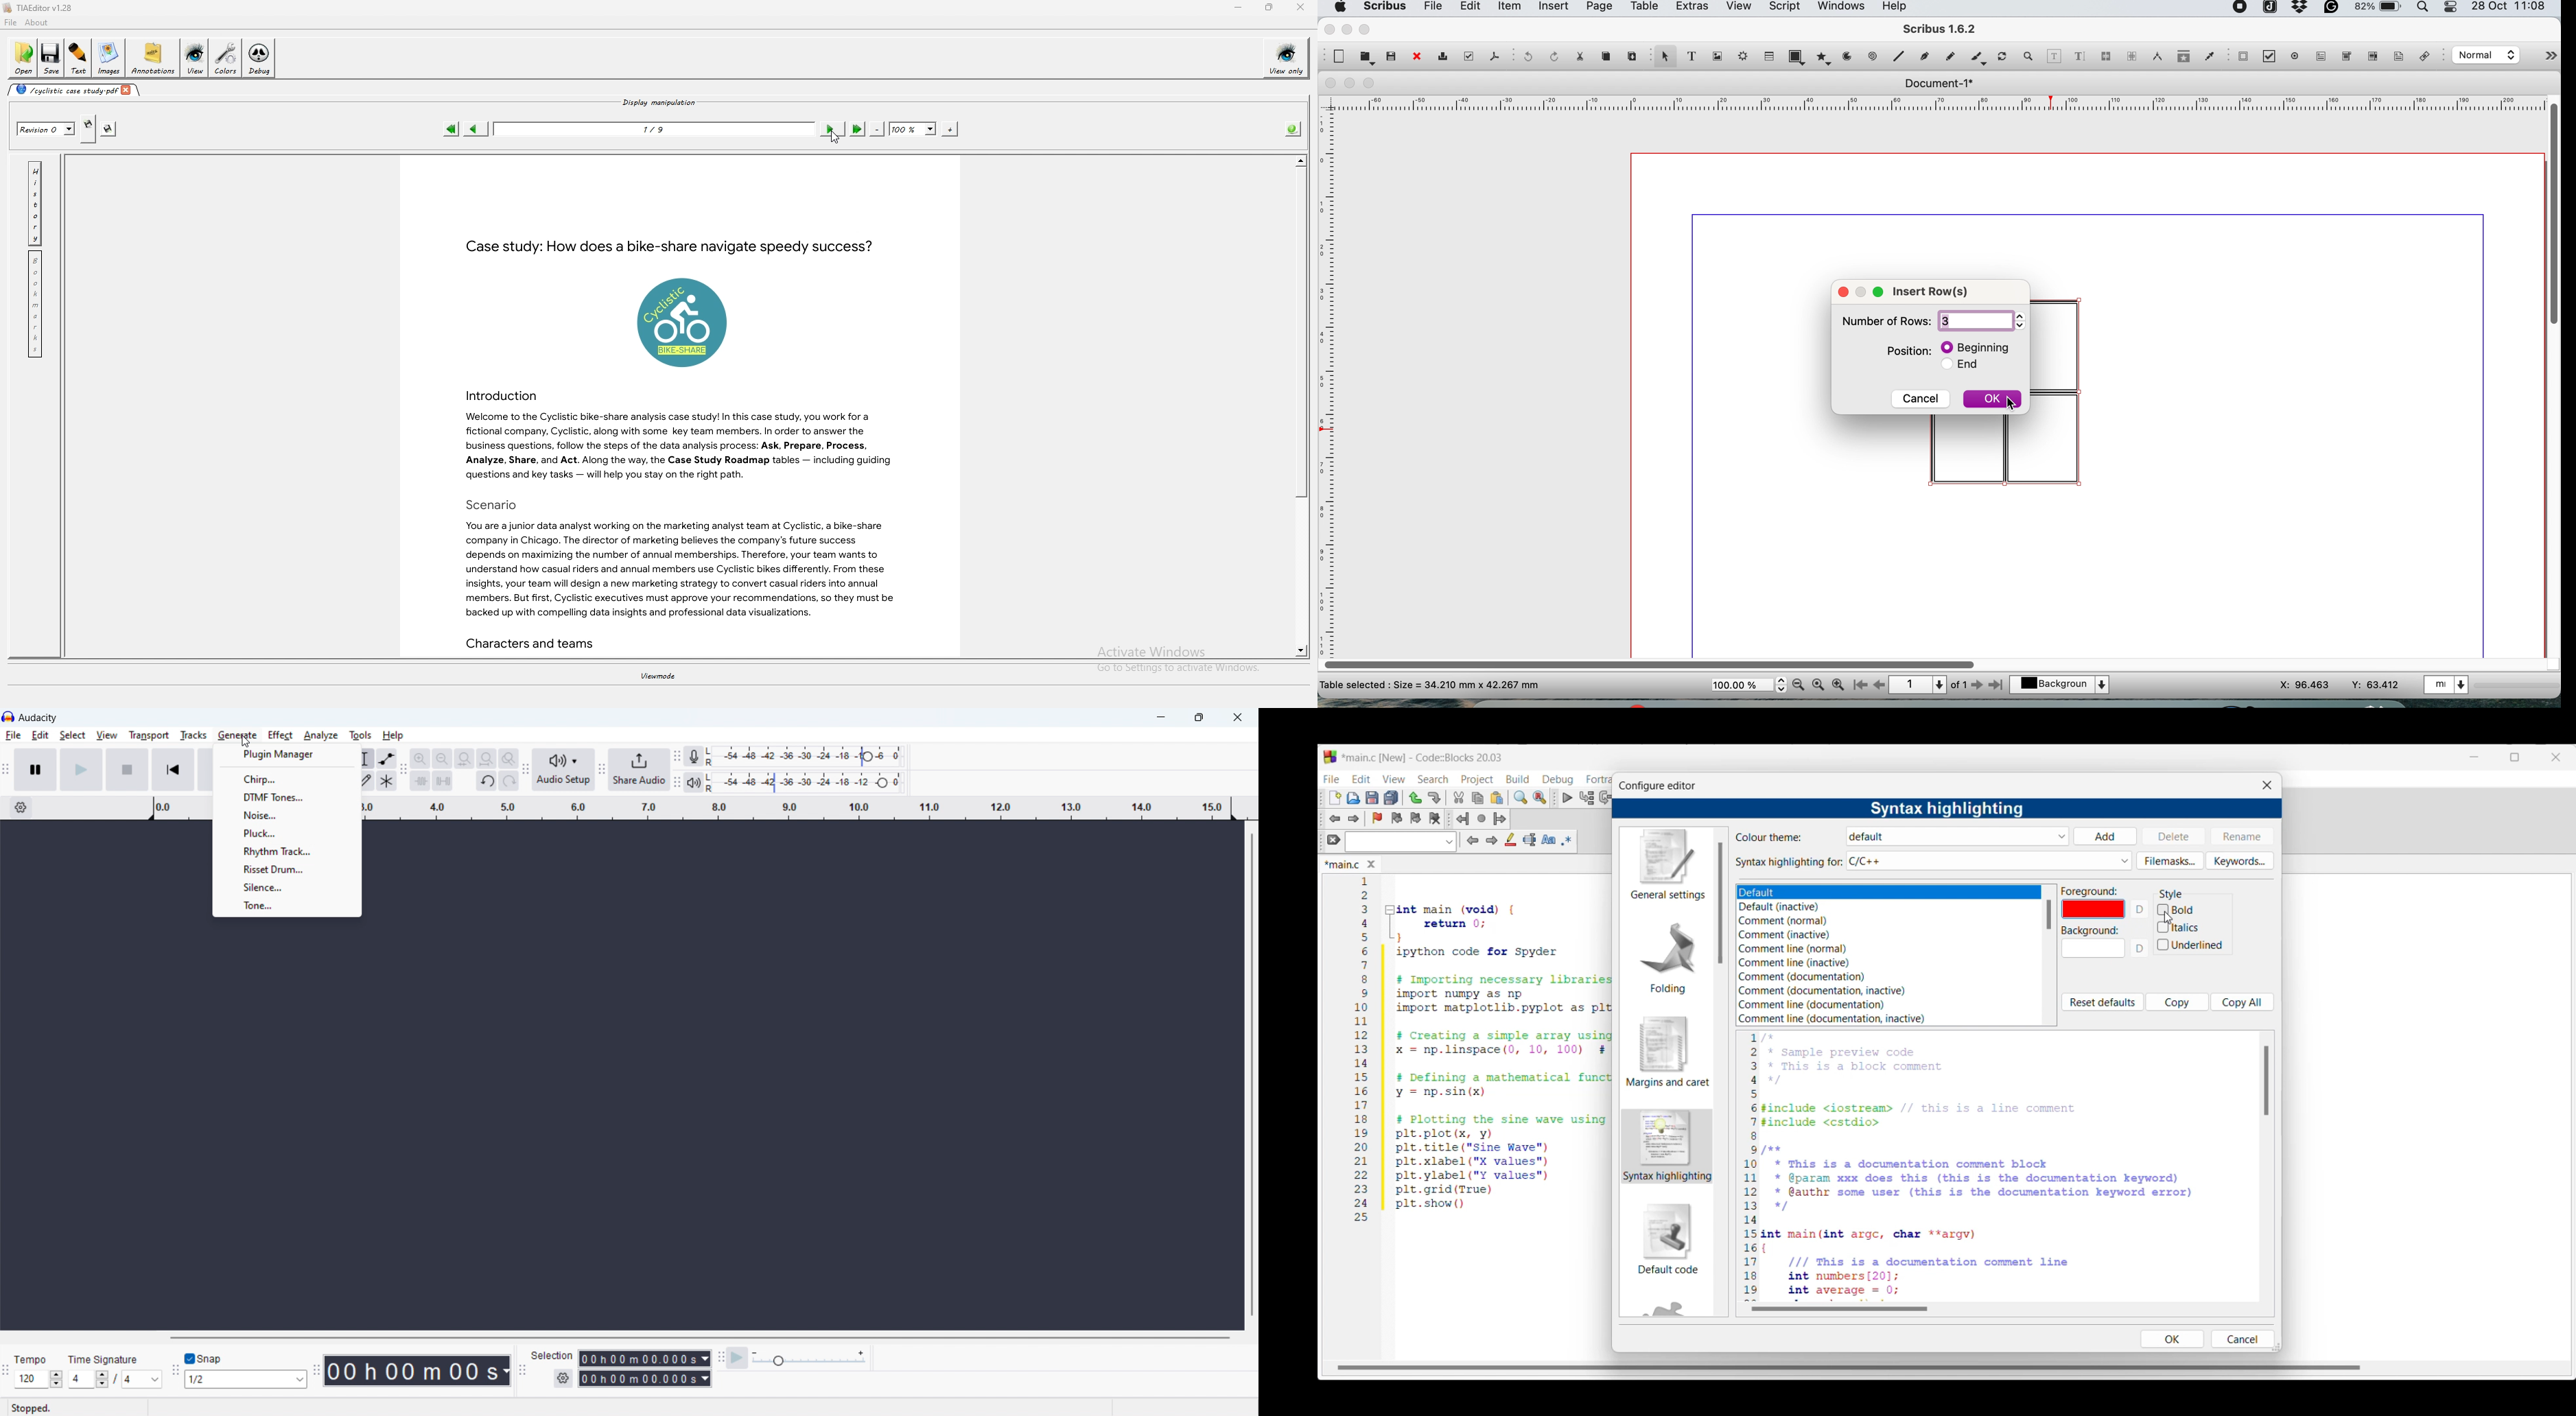 This screenshot has width=2576, height=1428. What do you see at coordinates (1878, 686) in the screenshot?
I see `go to previous page` at bounding box center [1878, 686].